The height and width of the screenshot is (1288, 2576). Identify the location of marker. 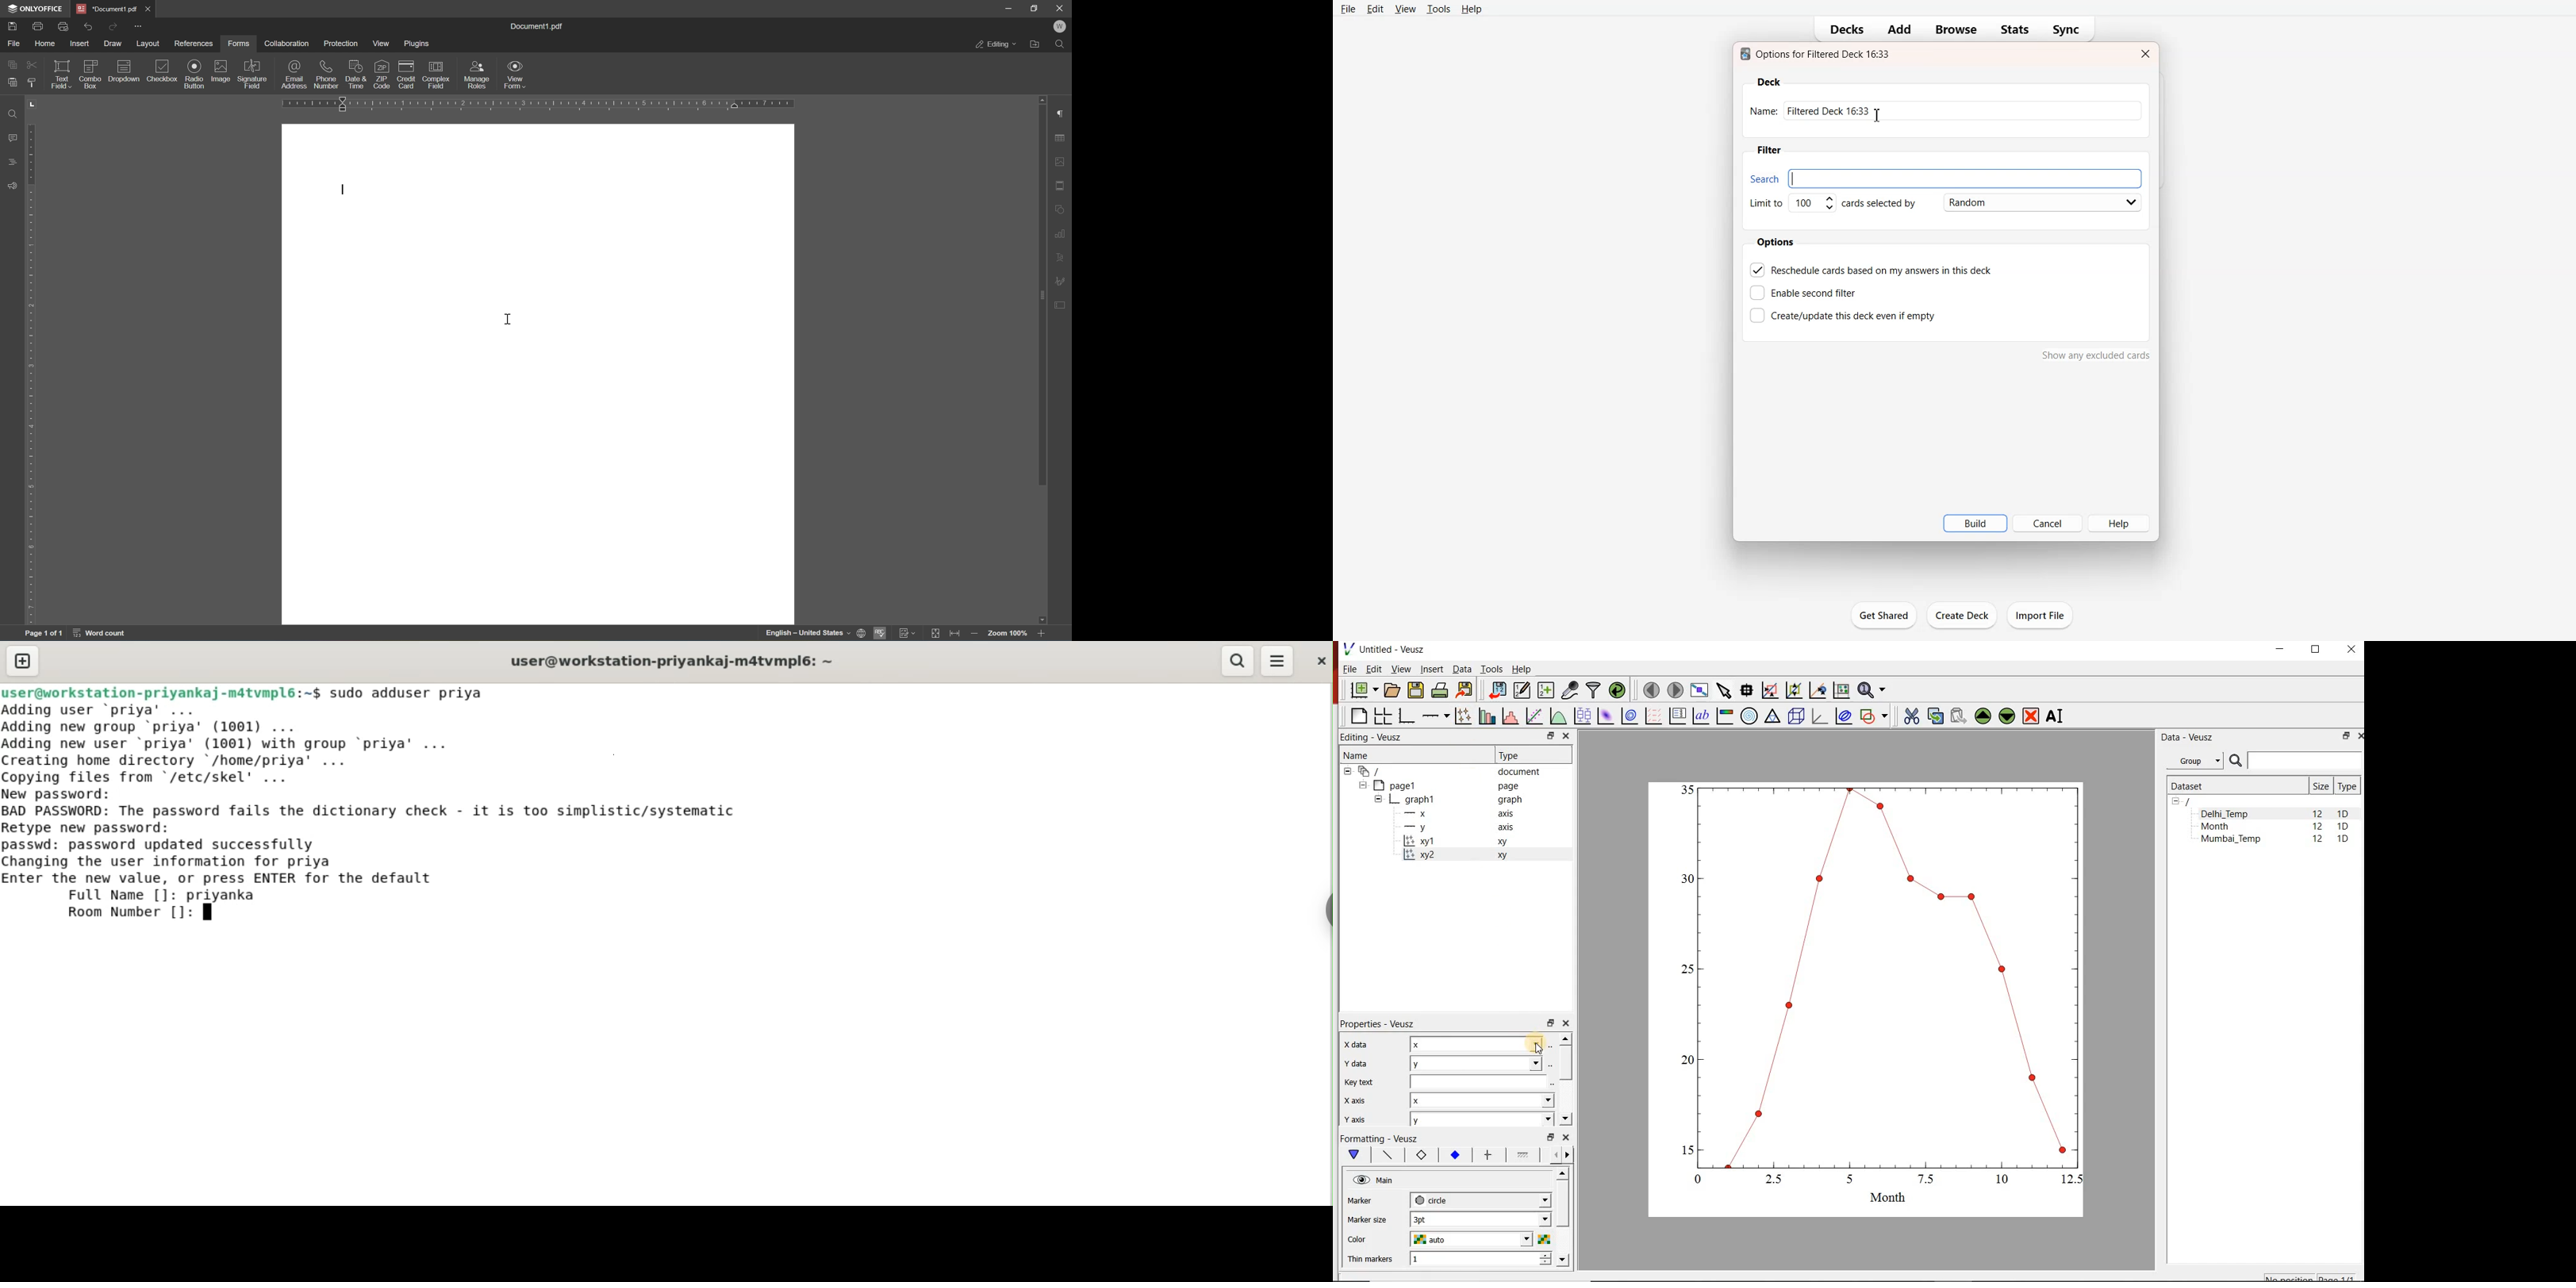
(1369, 1200).